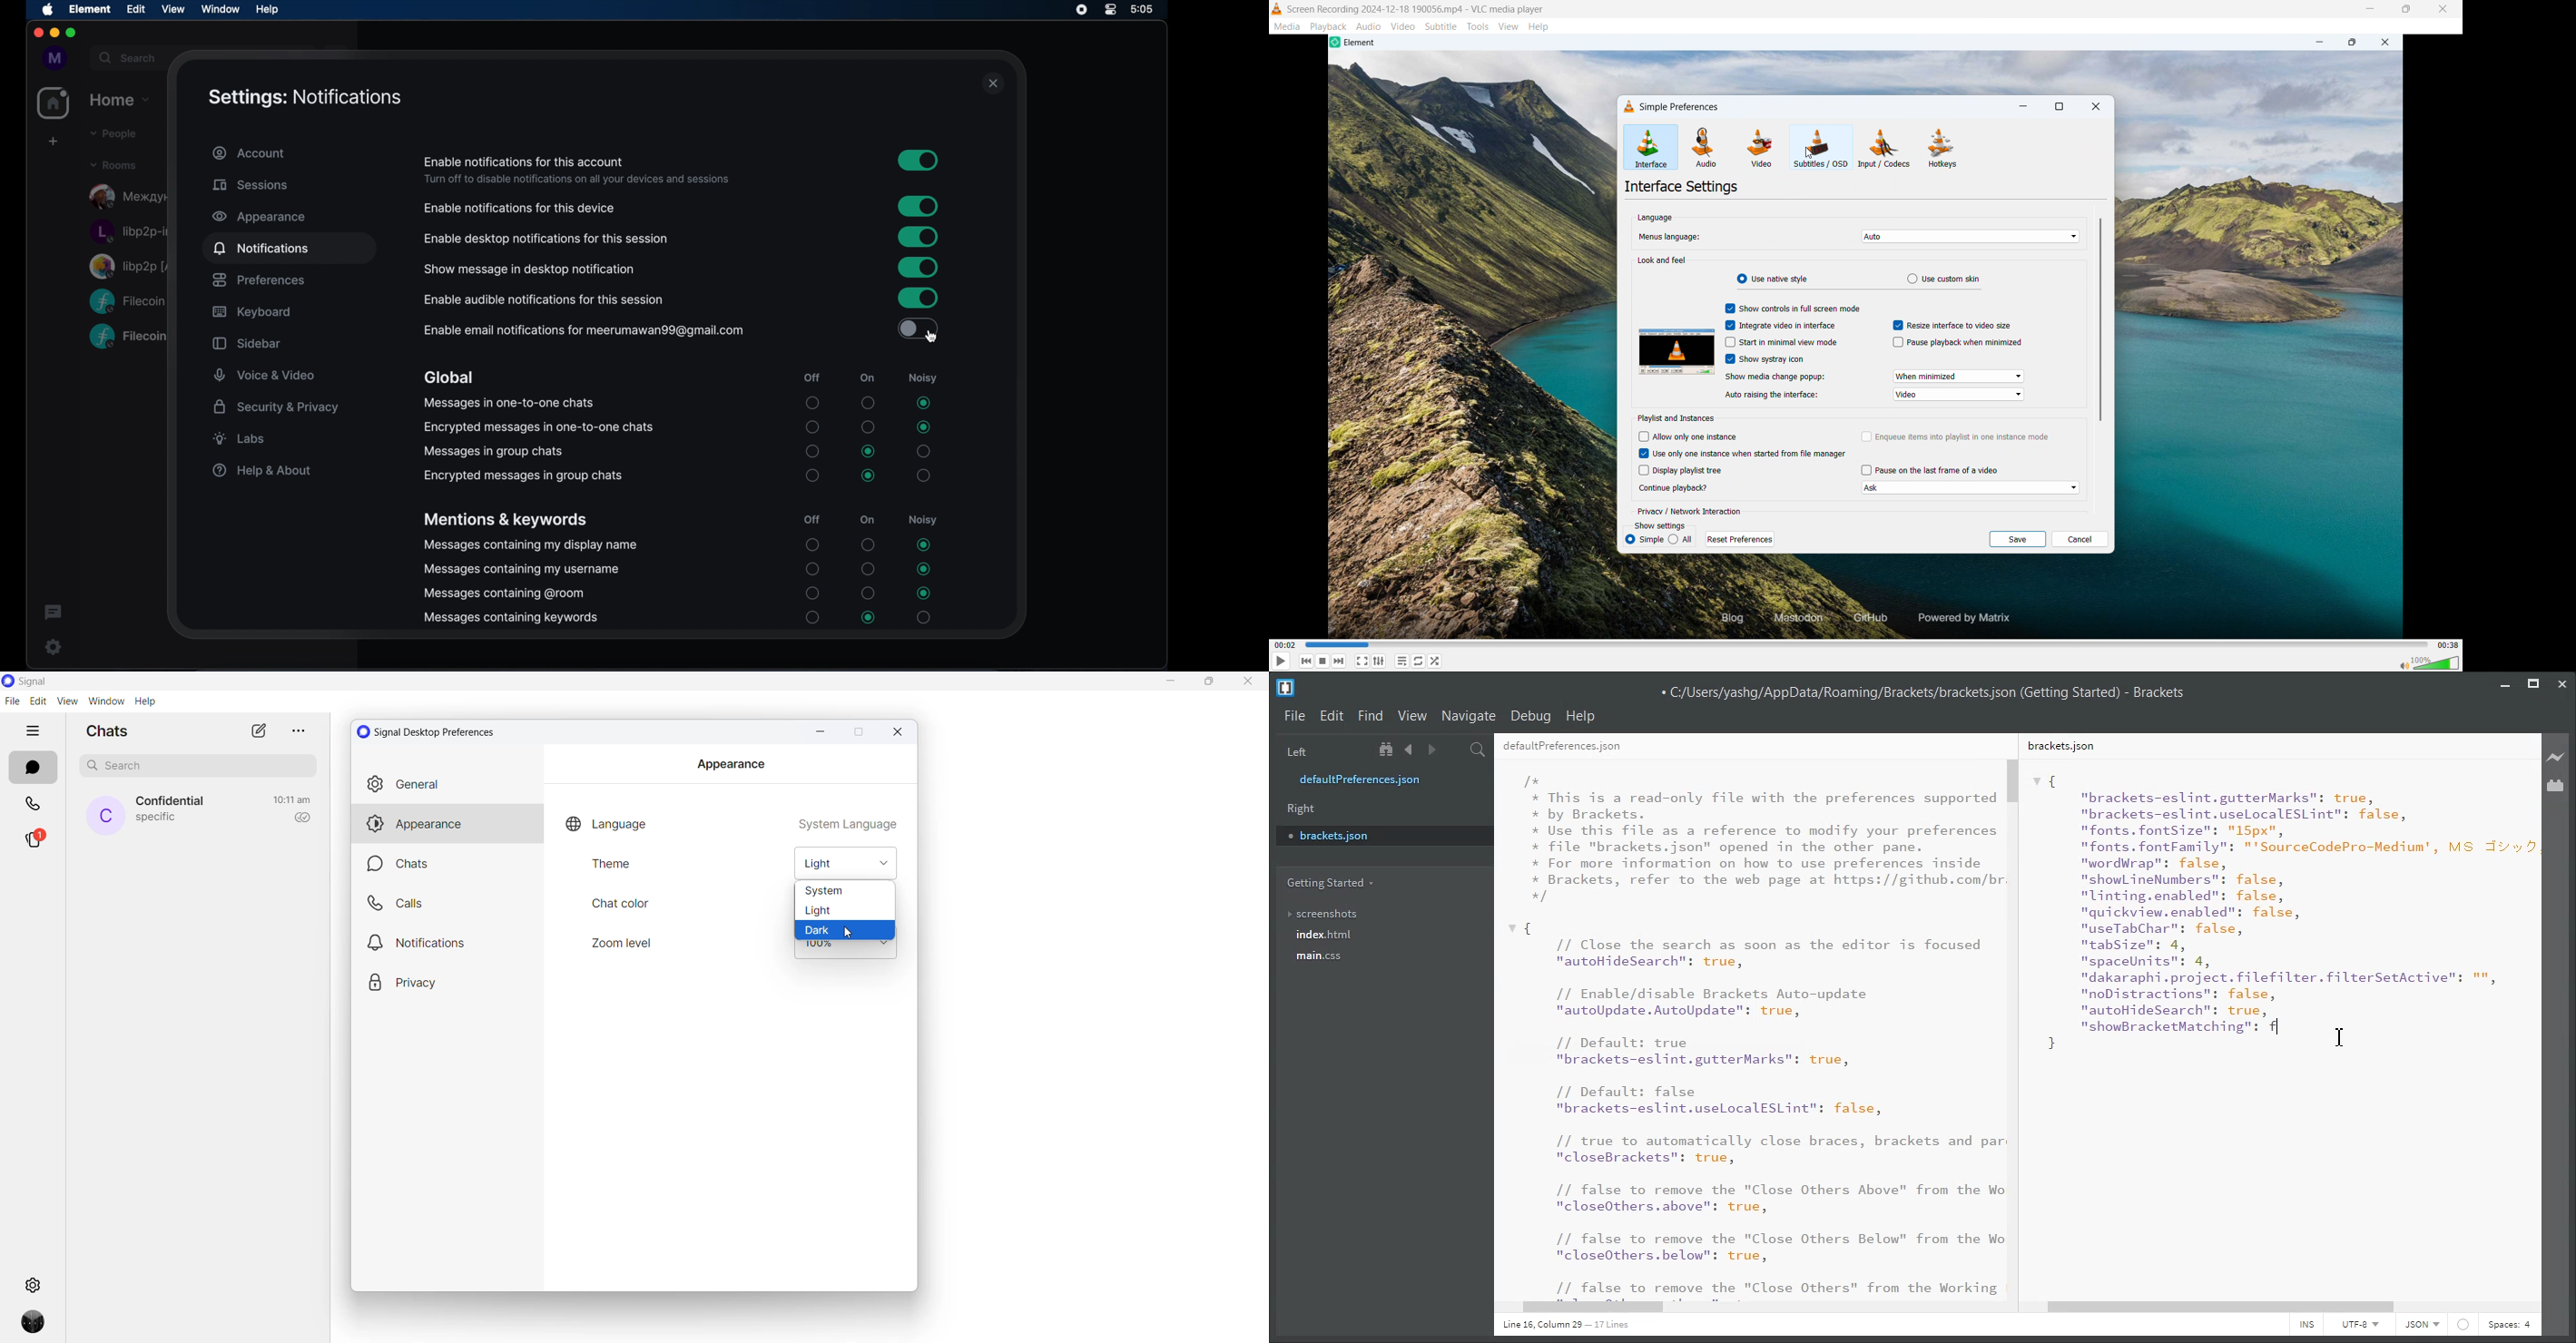 The height and width of the screenshot is (1344, 2576). Describe the element at coordinates (1307, 661) in the screenshot. I see `Stop playing ` at that location.